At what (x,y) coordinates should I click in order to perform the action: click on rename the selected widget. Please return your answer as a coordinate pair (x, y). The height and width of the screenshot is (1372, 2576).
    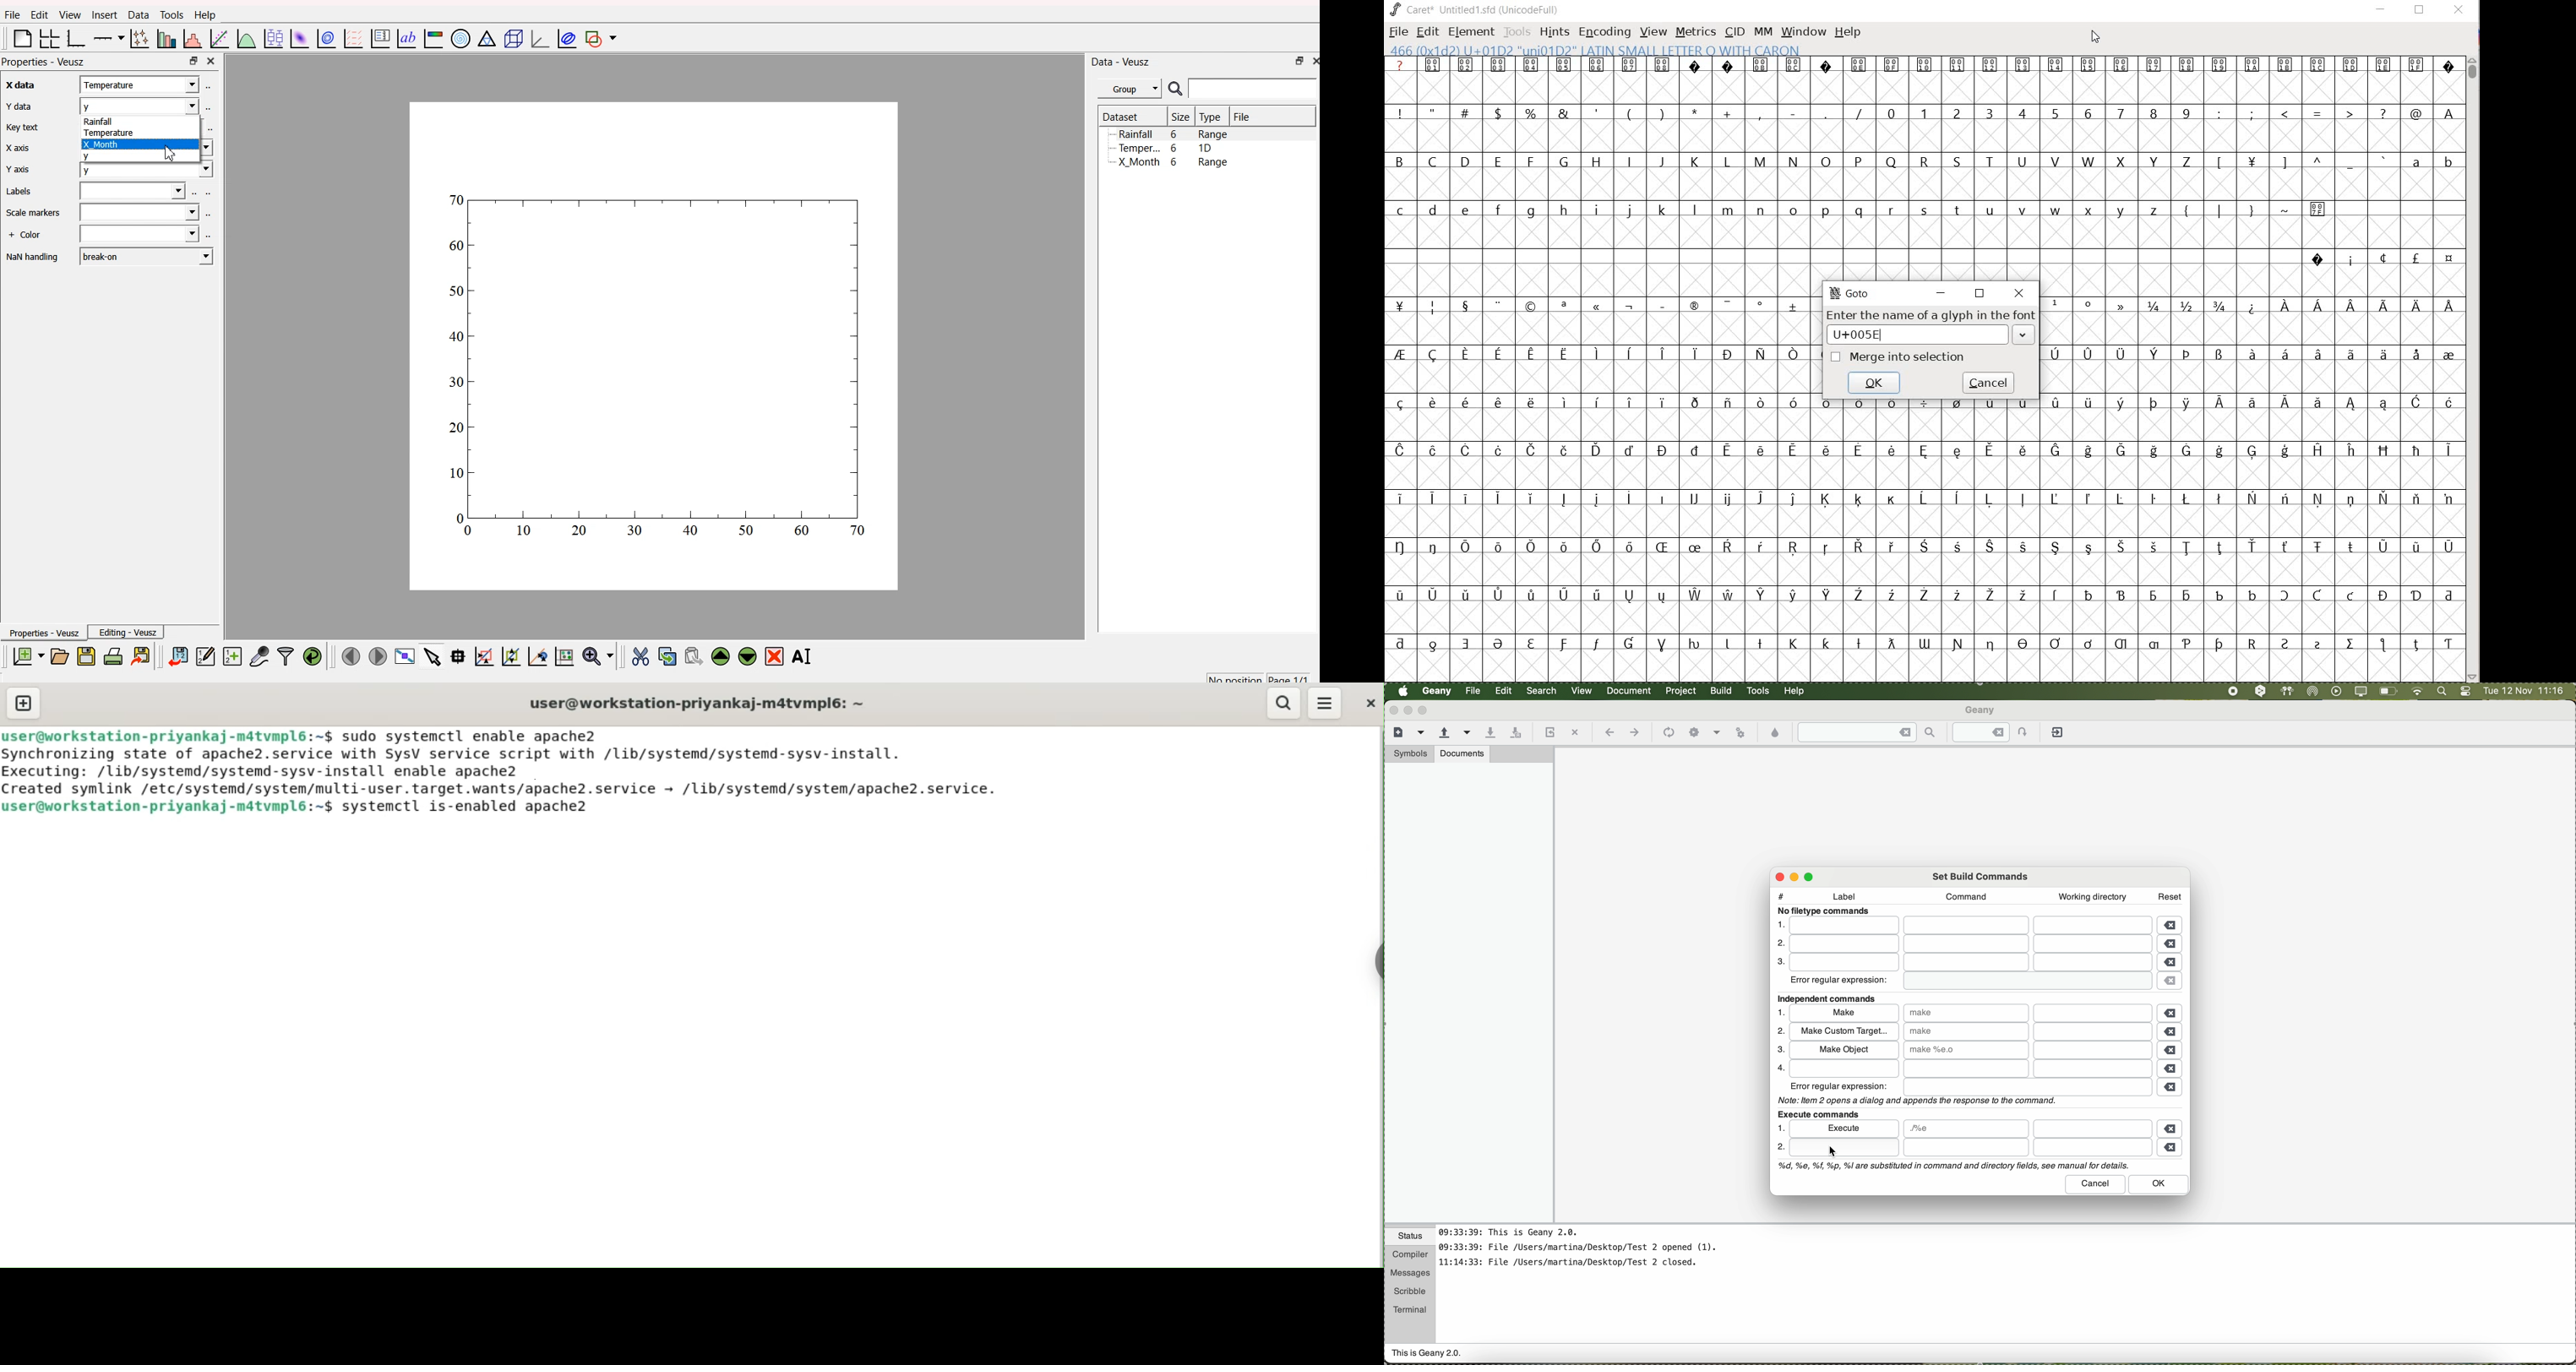
    Looking at the image, I should click on (804, 656).